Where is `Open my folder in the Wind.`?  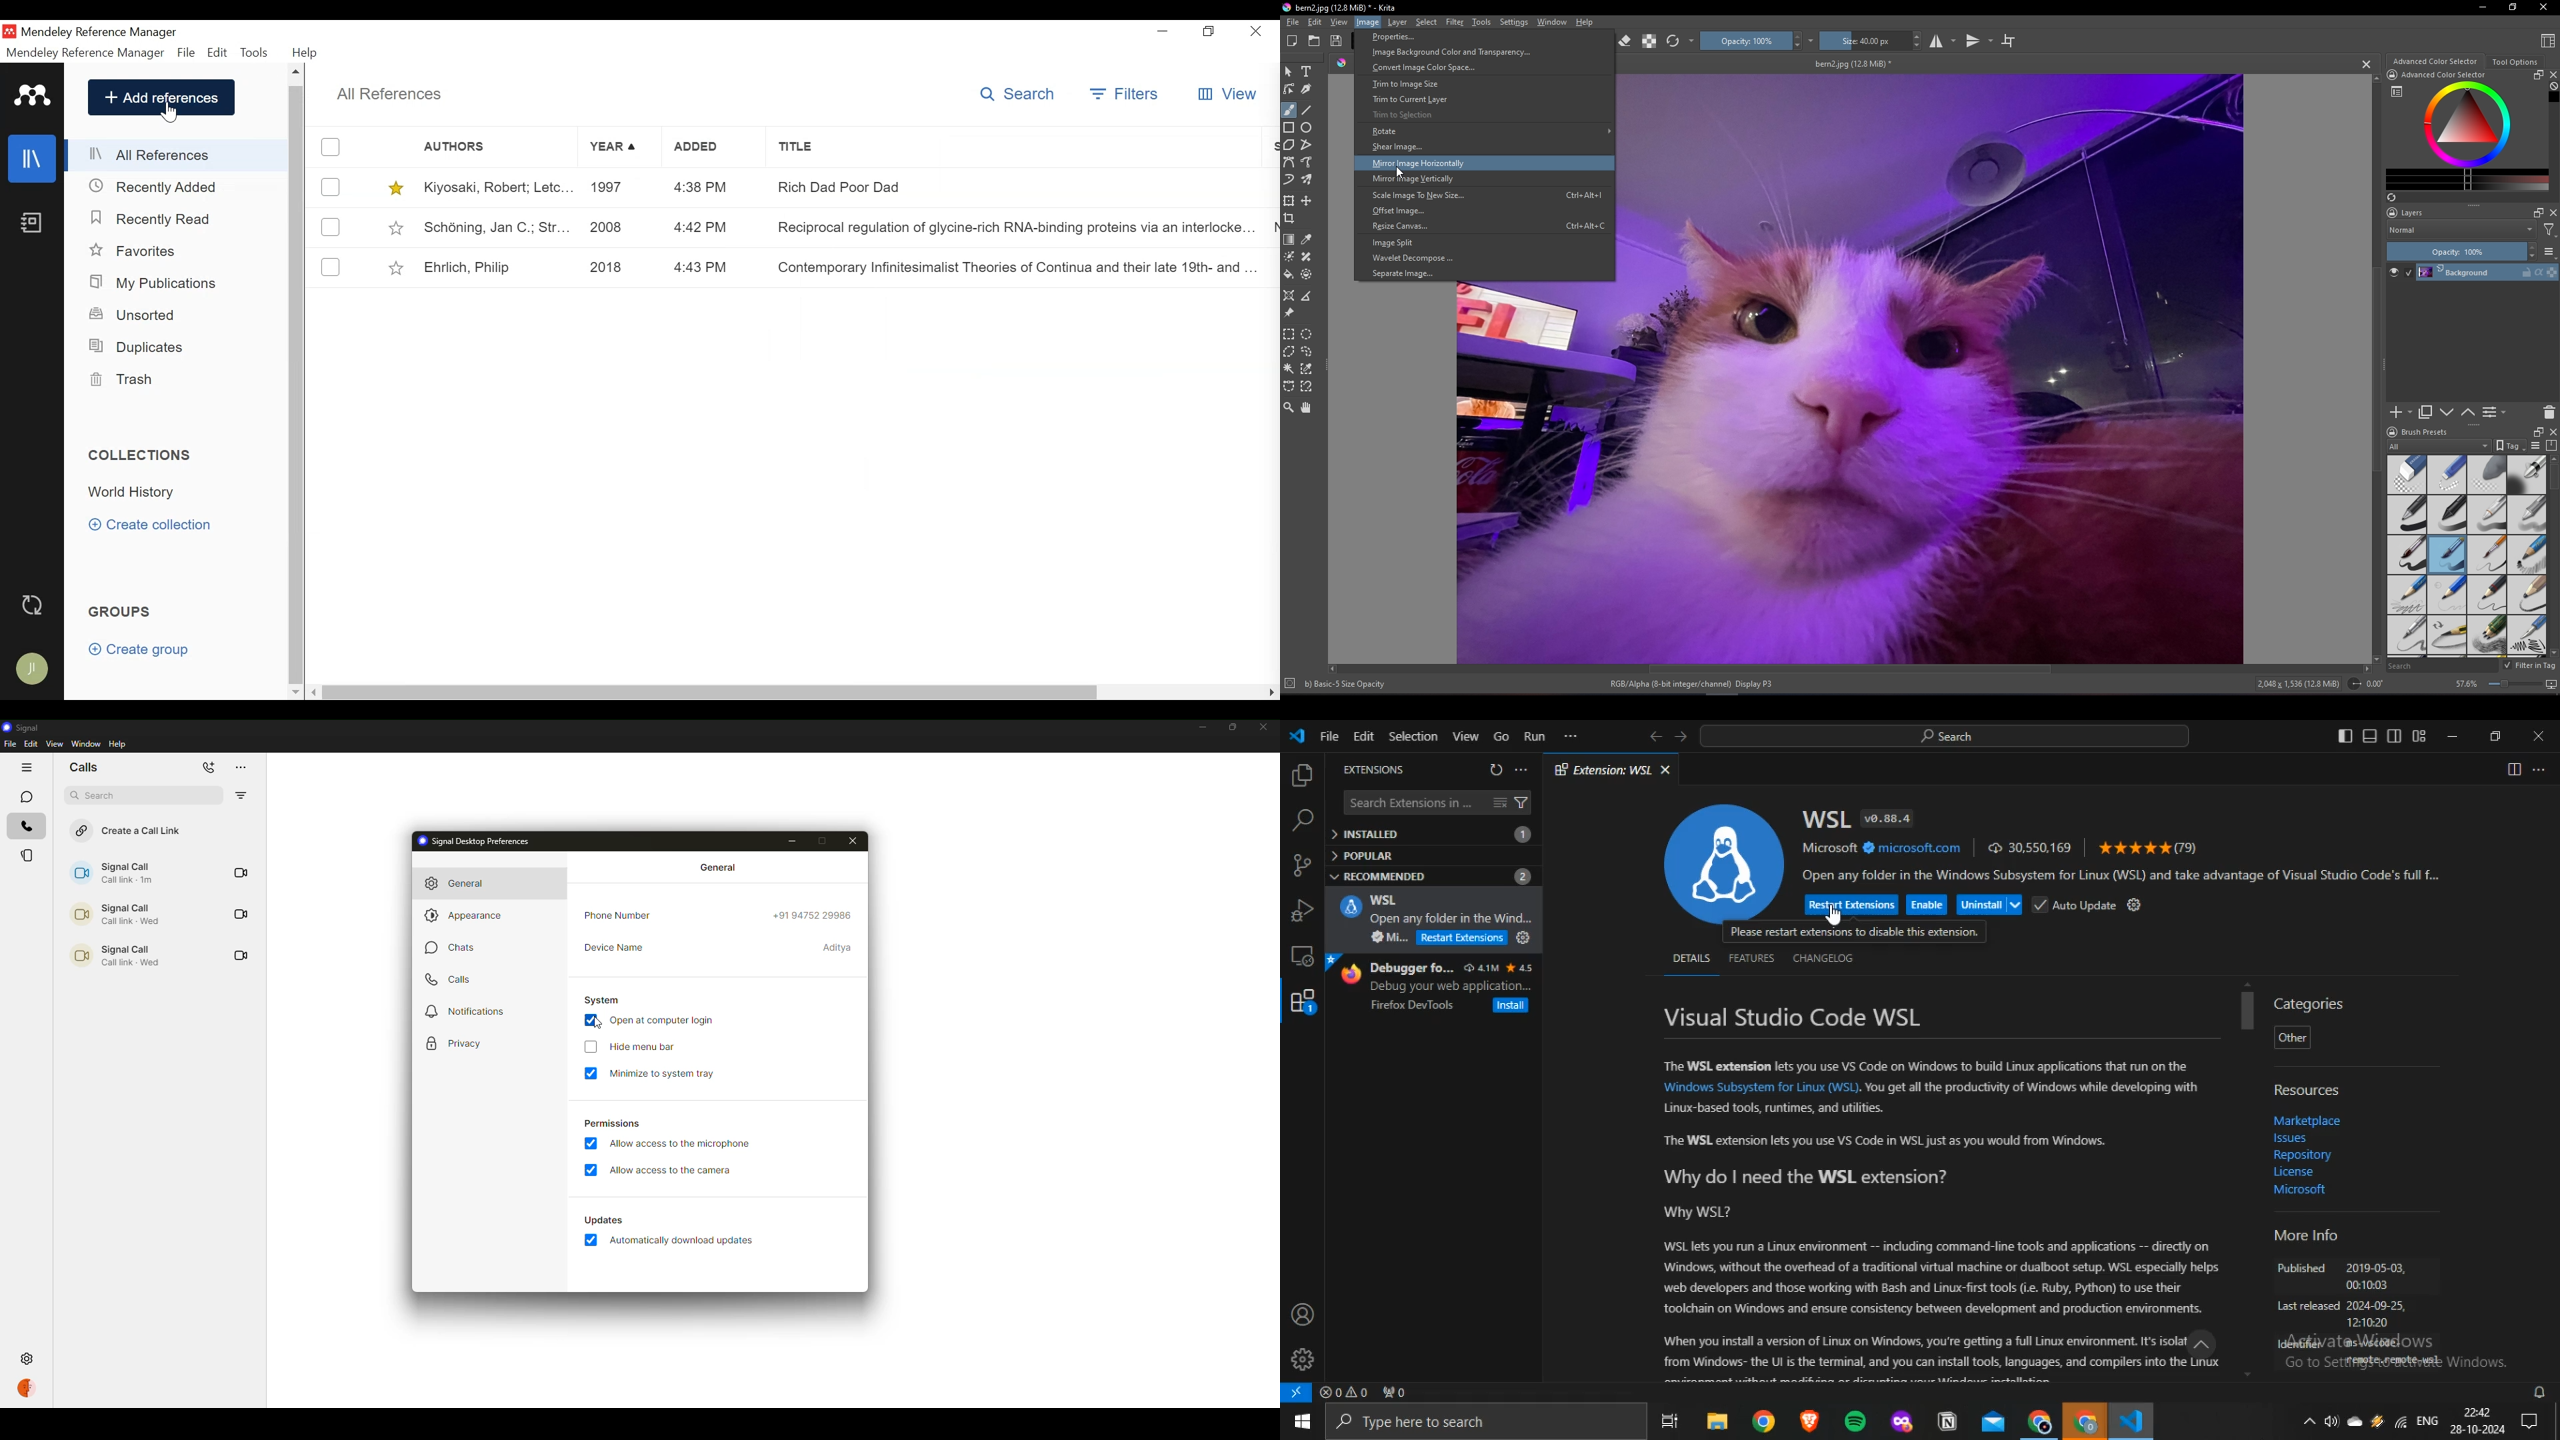 Open my folder in the Wind. is located at coordinates (1453, 919).